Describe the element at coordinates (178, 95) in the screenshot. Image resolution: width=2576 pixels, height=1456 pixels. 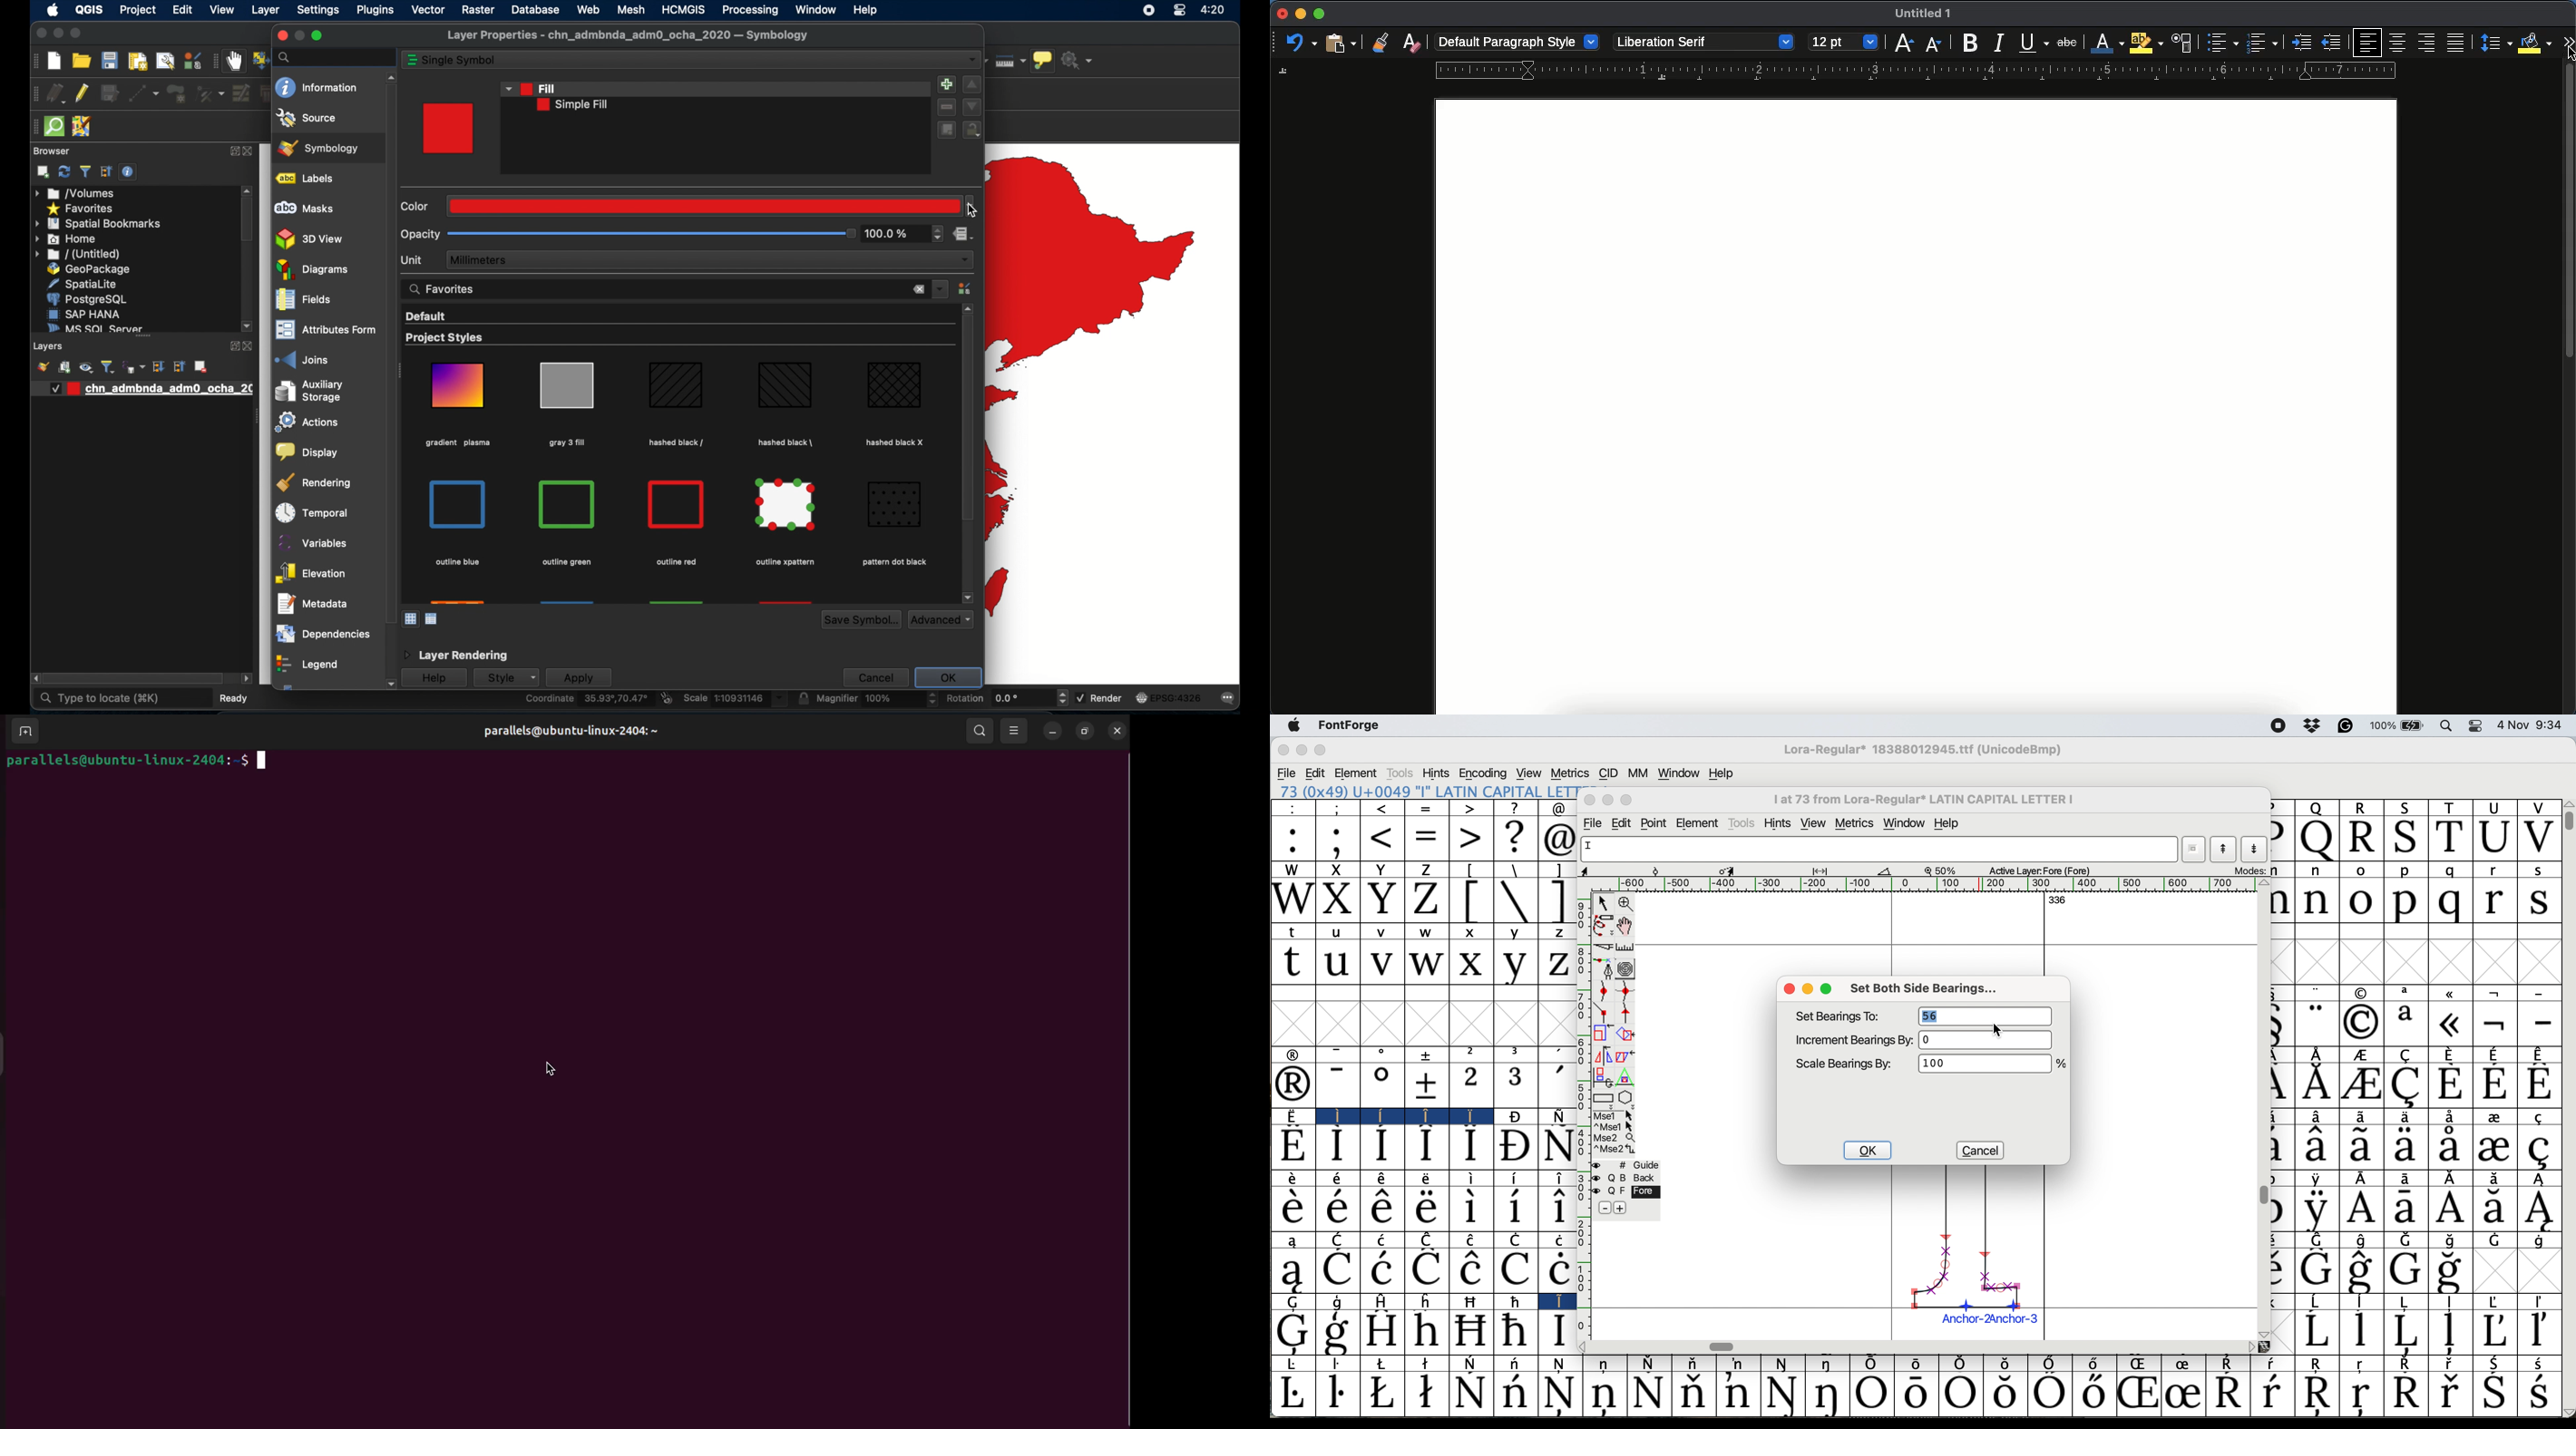
I see `add polygon feature` at that location.